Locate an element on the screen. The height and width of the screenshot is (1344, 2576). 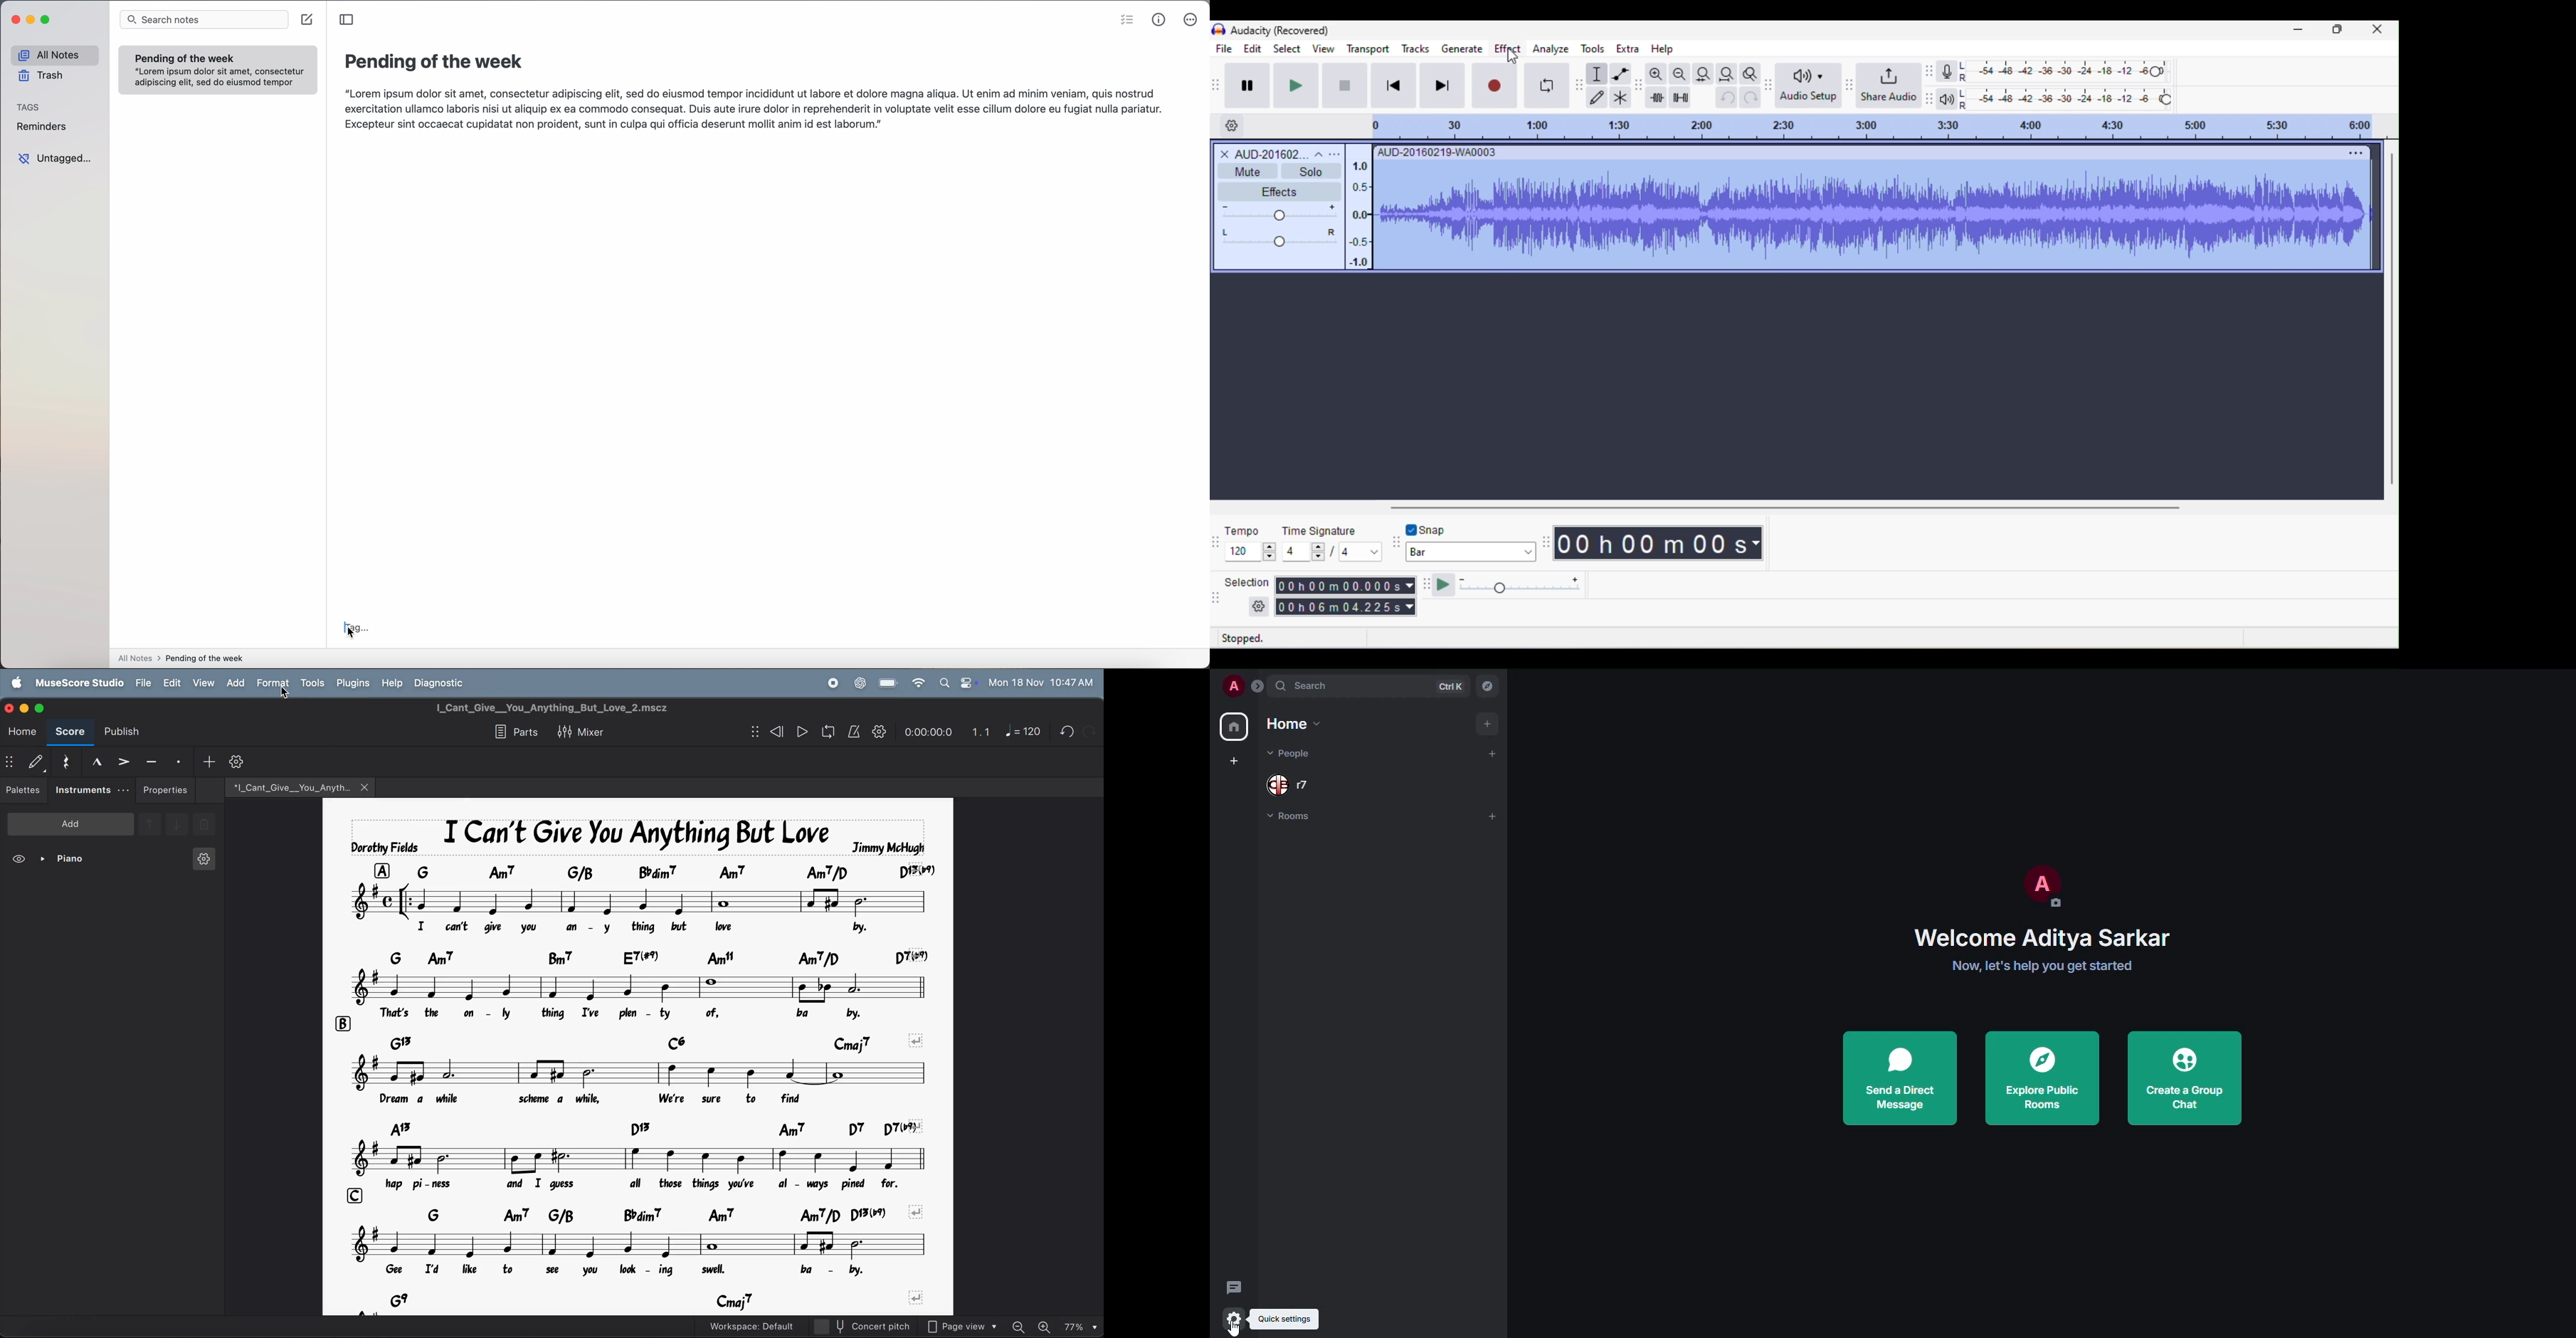
timeline options is located at coordinates (1231, 126).